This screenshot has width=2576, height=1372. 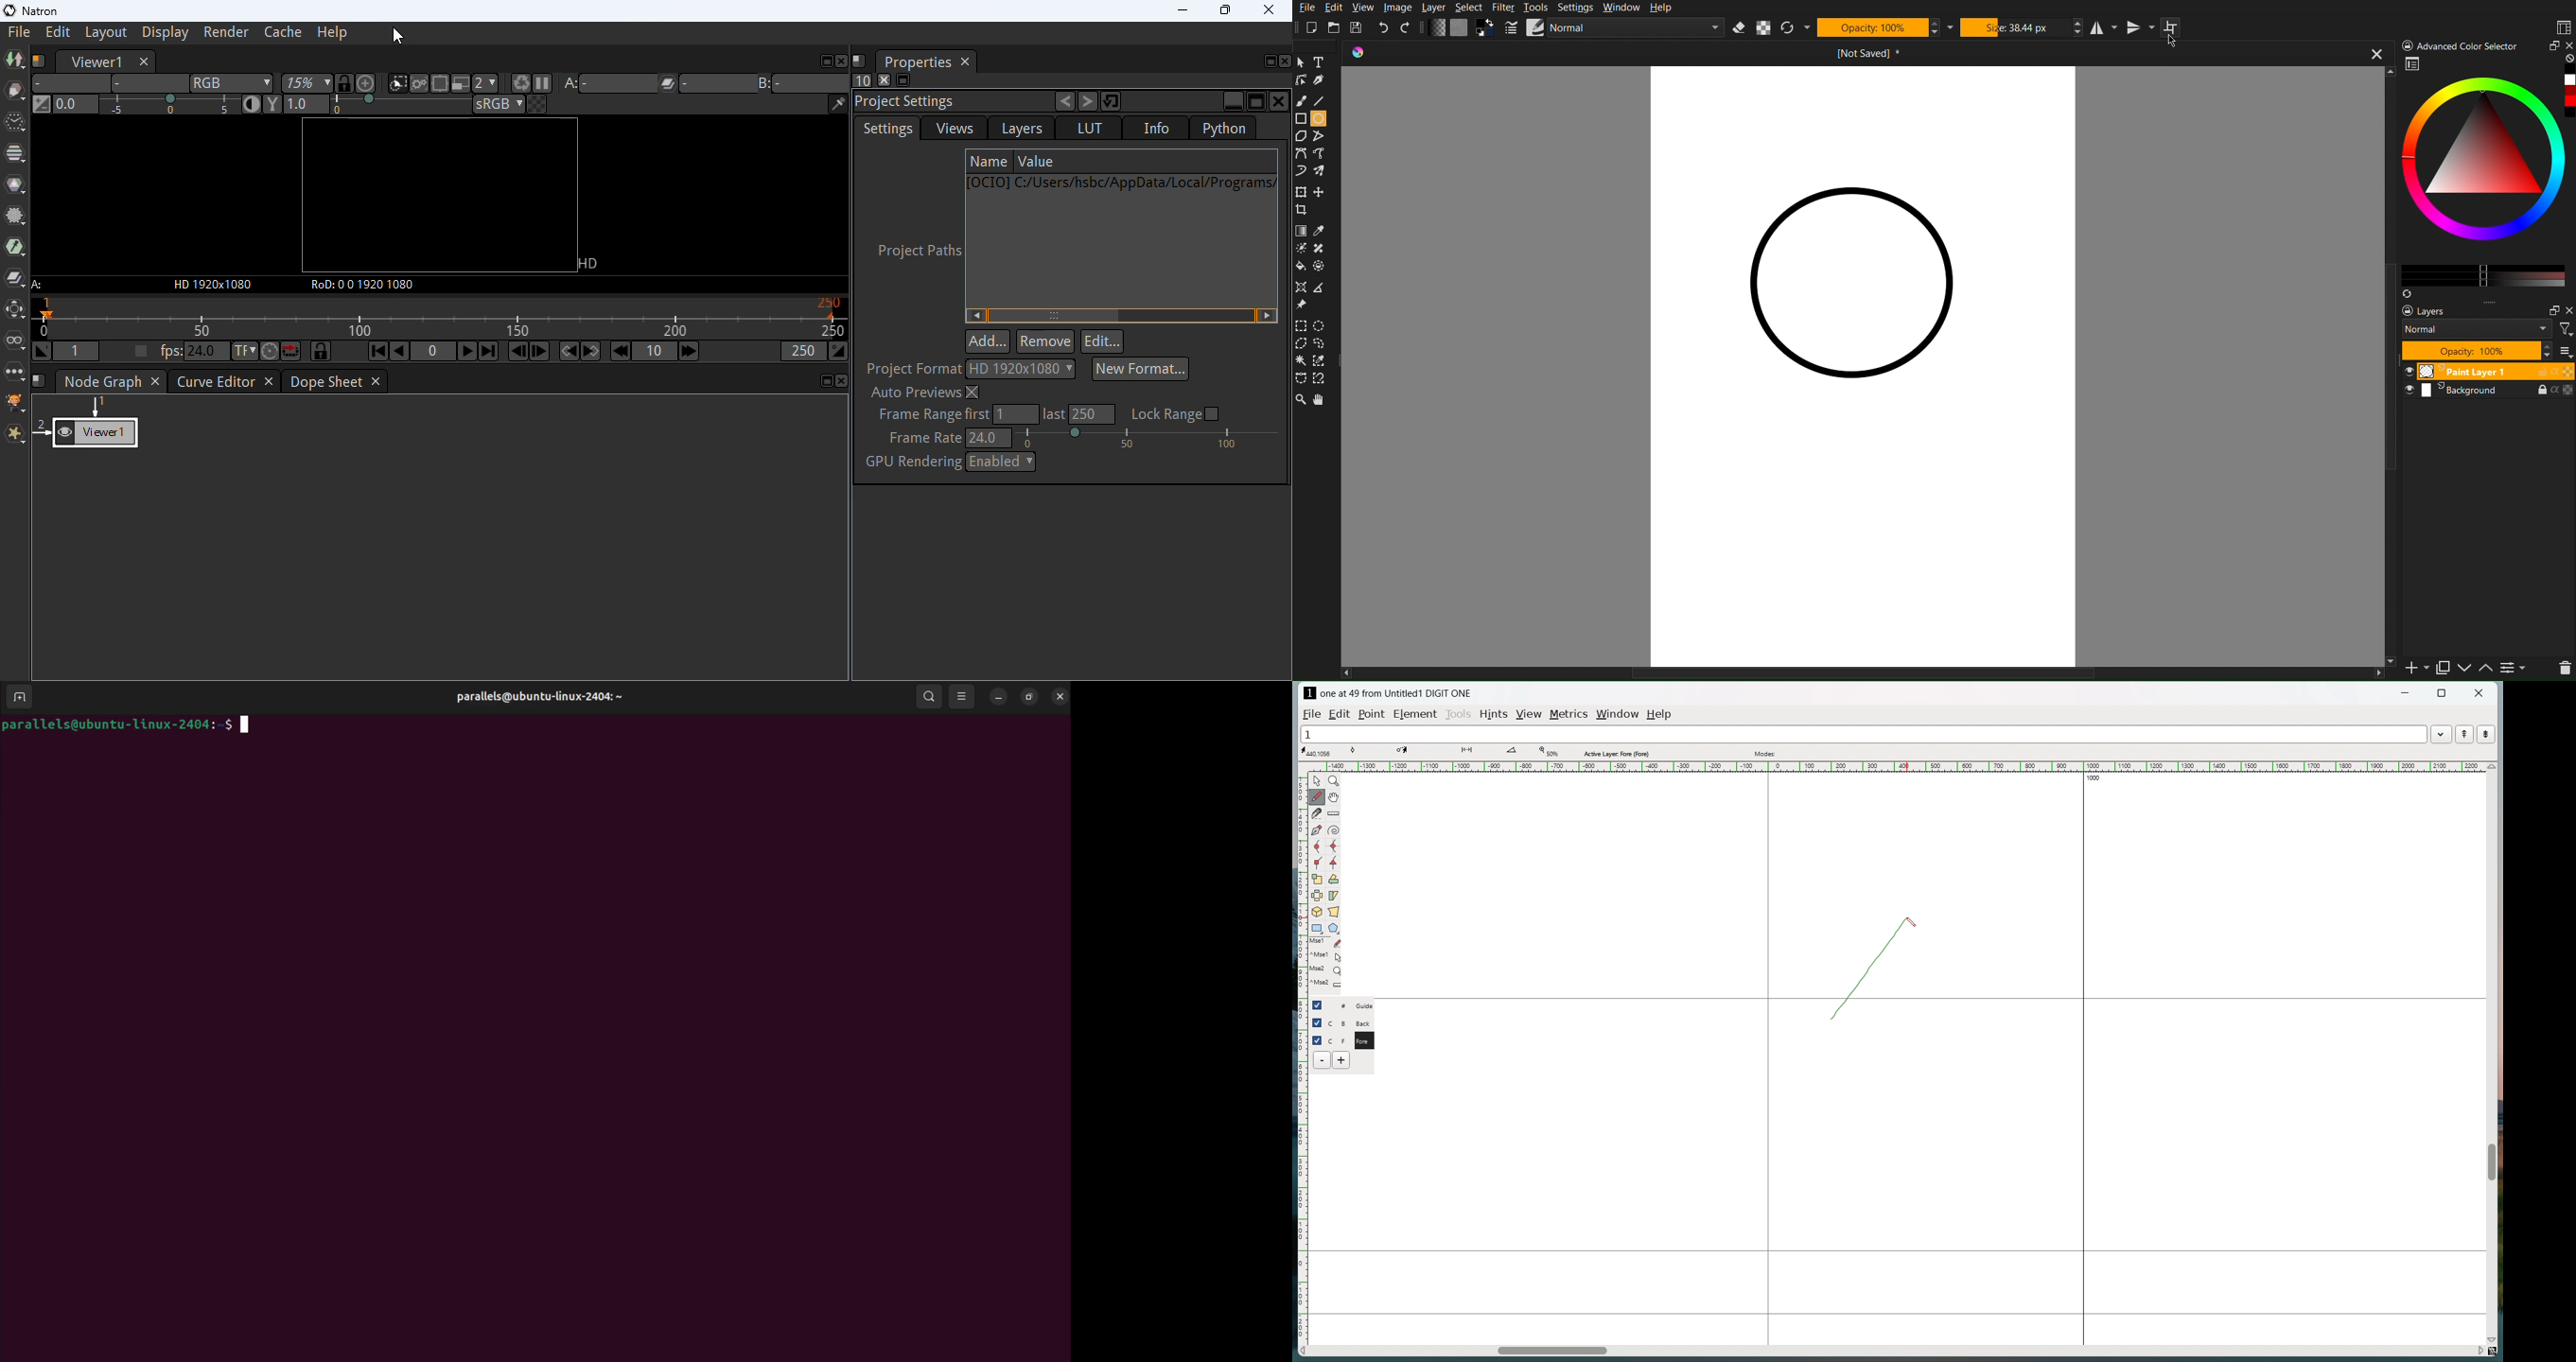 What do you see at coordinates (998, 698) in the screenshot?
I see `minimize` at bounding box center [998, 698].